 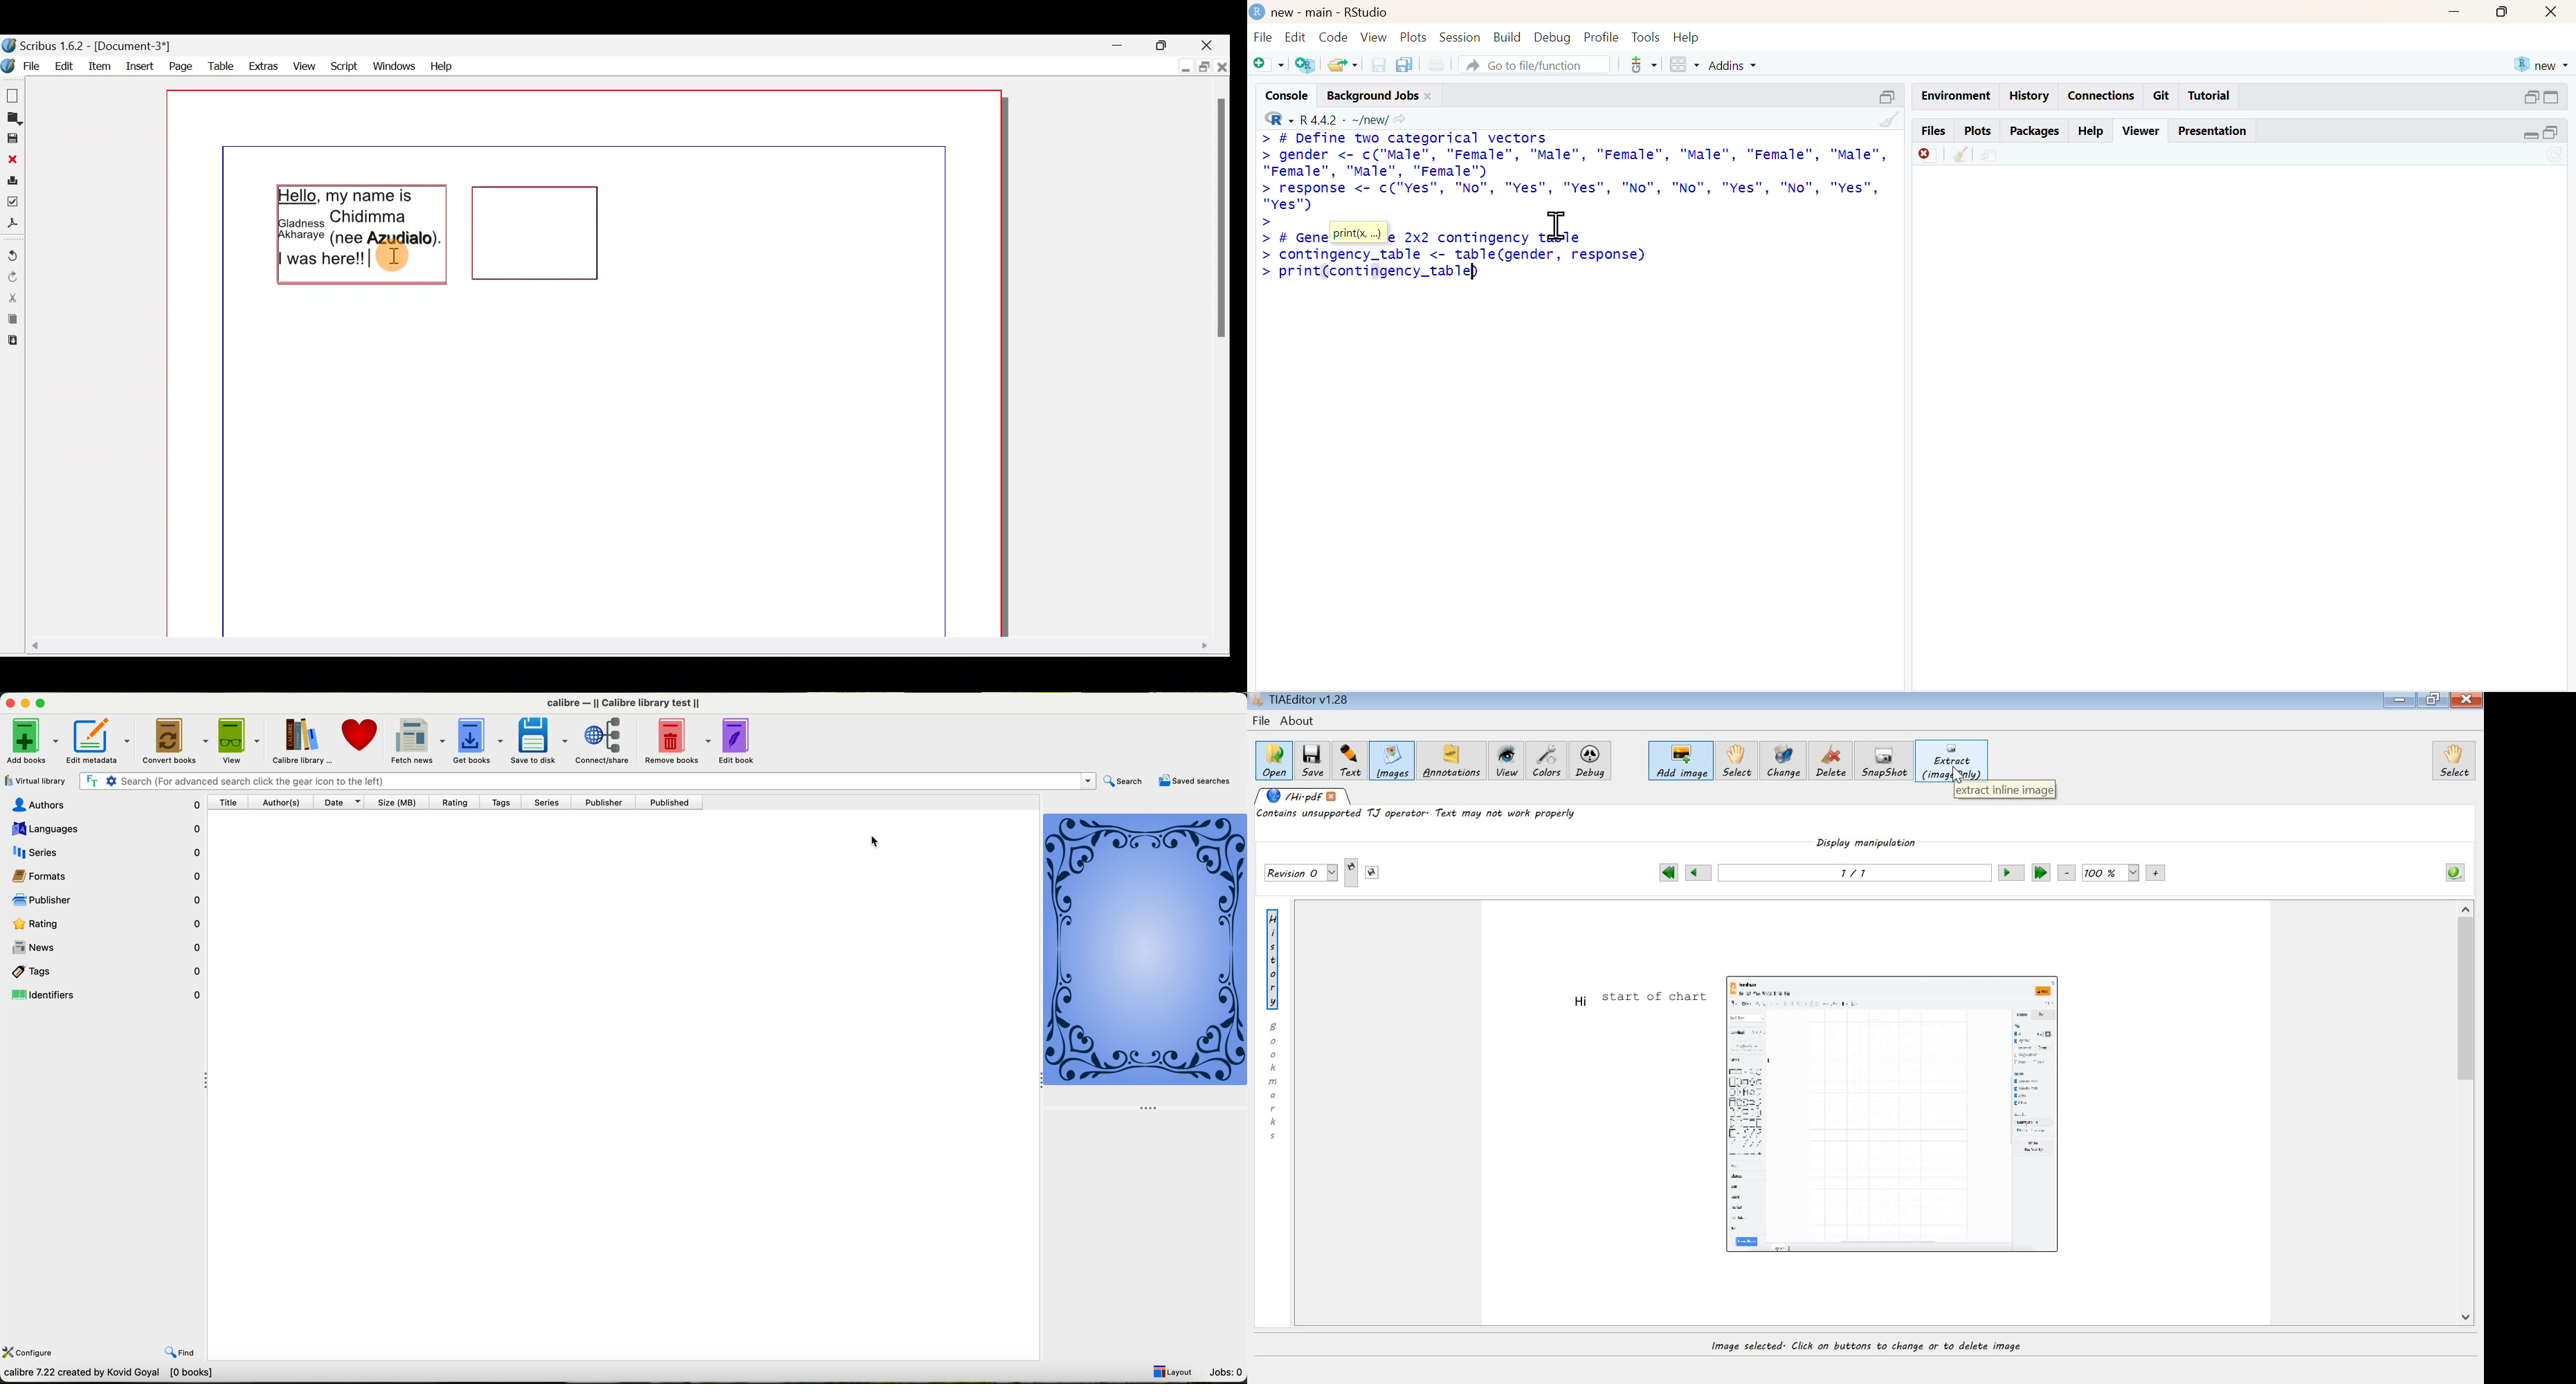 What do you see at coordinates (2141, 131) in the screenshot?
I see `viewer` at bounding box center [2141, 131].